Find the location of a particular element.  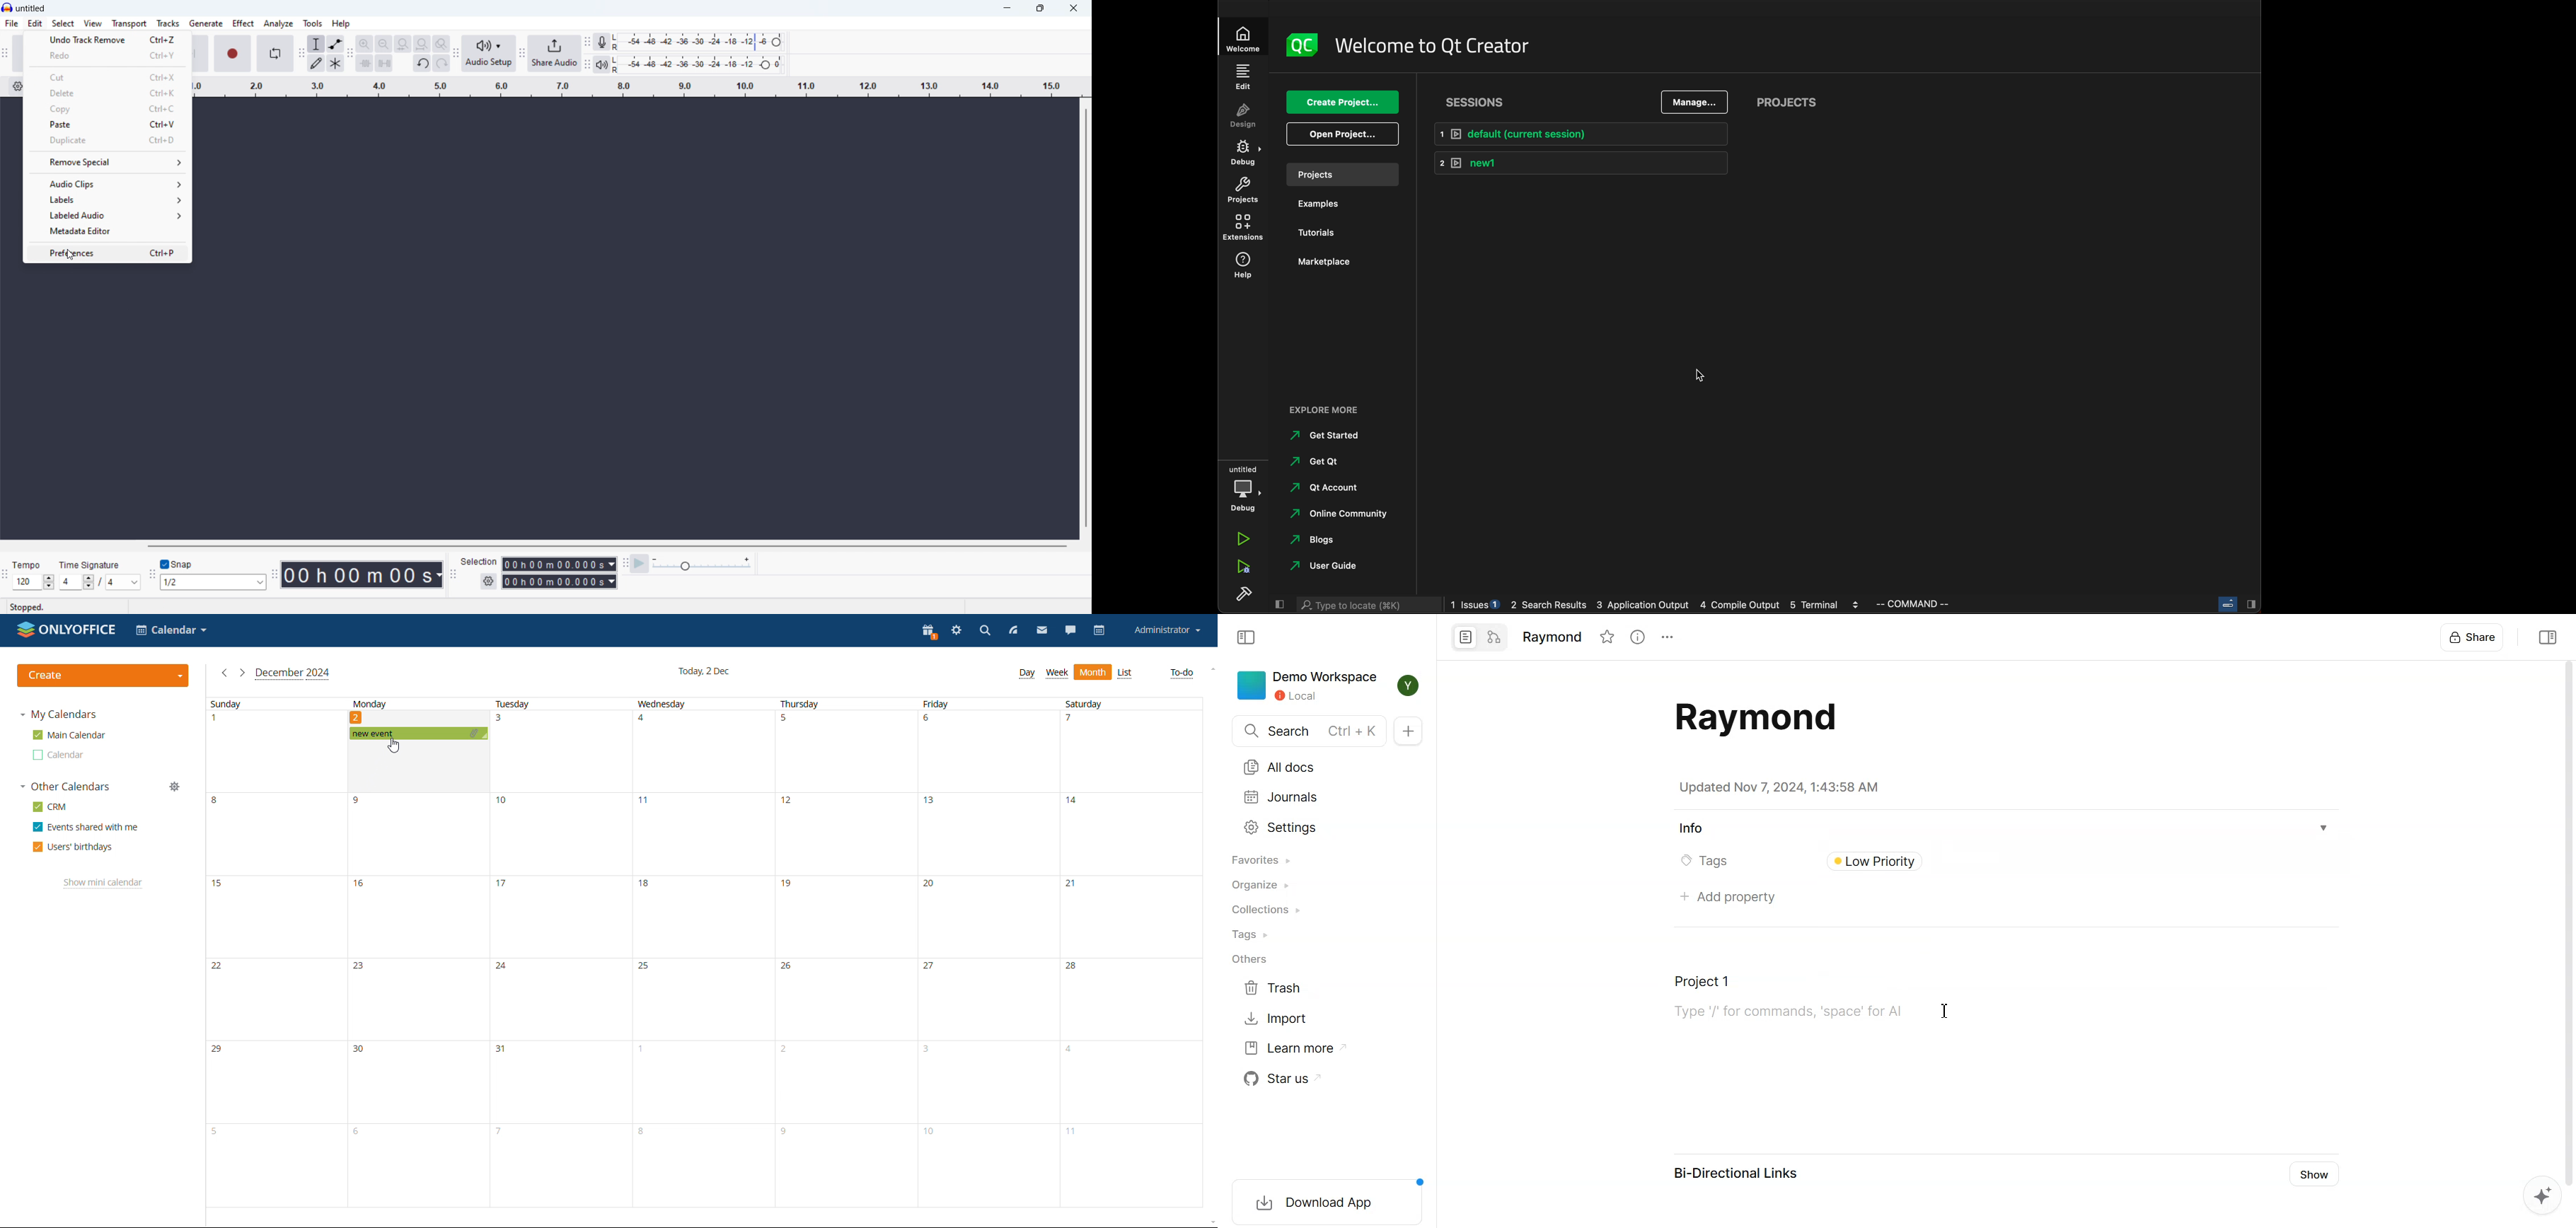

Selection is located at coordinates (480, 561).